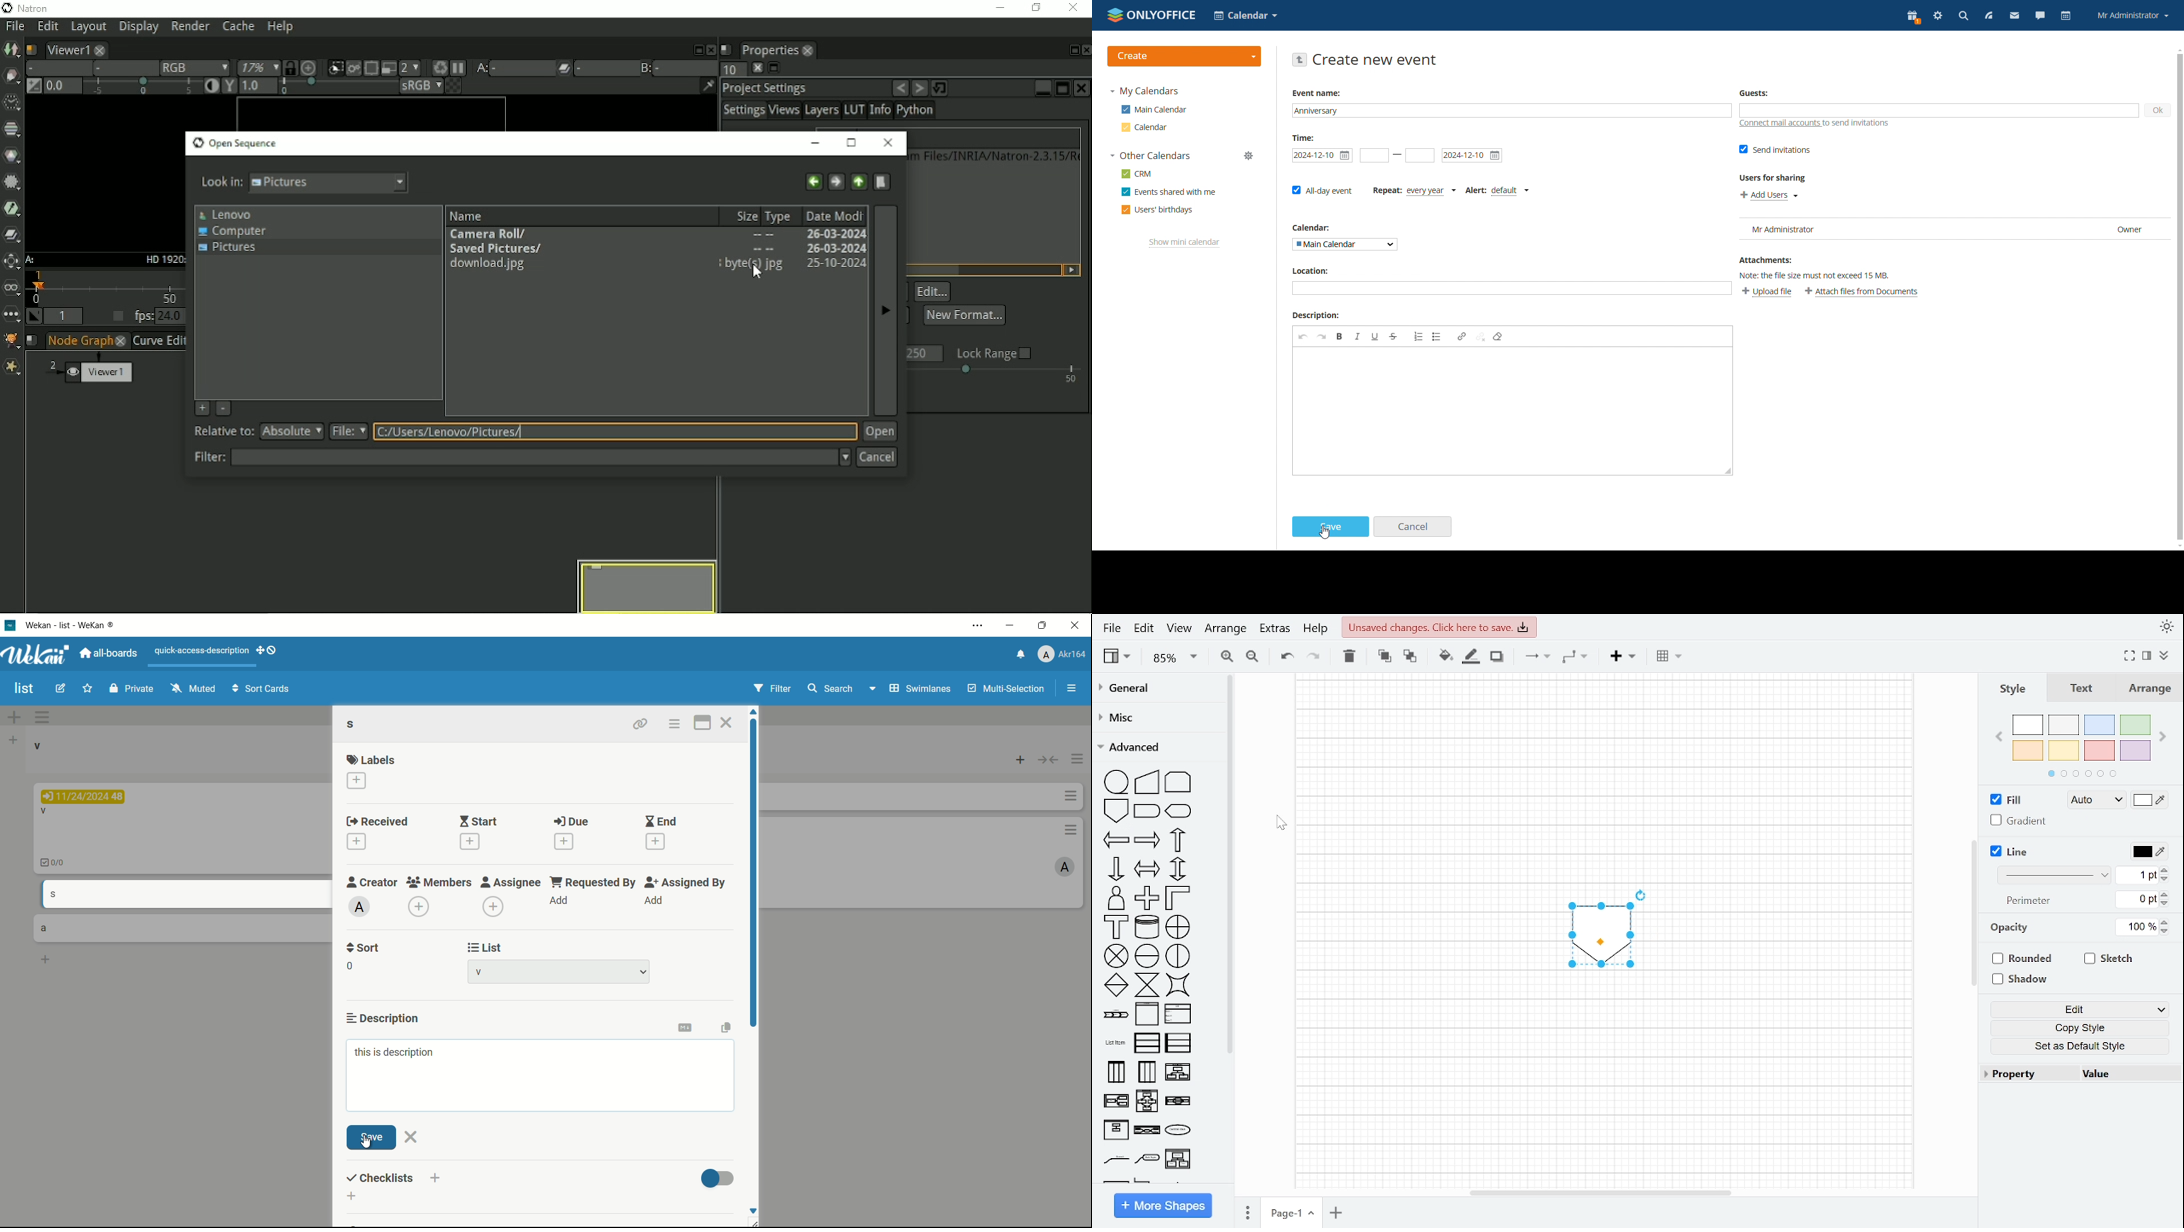 The height and width of the screenshot is (1232, 2184). What do you see at coordinates (1419, 337) in the screenshot?
I see `insert/remove numbered list` at bounding box center [1419, 337].